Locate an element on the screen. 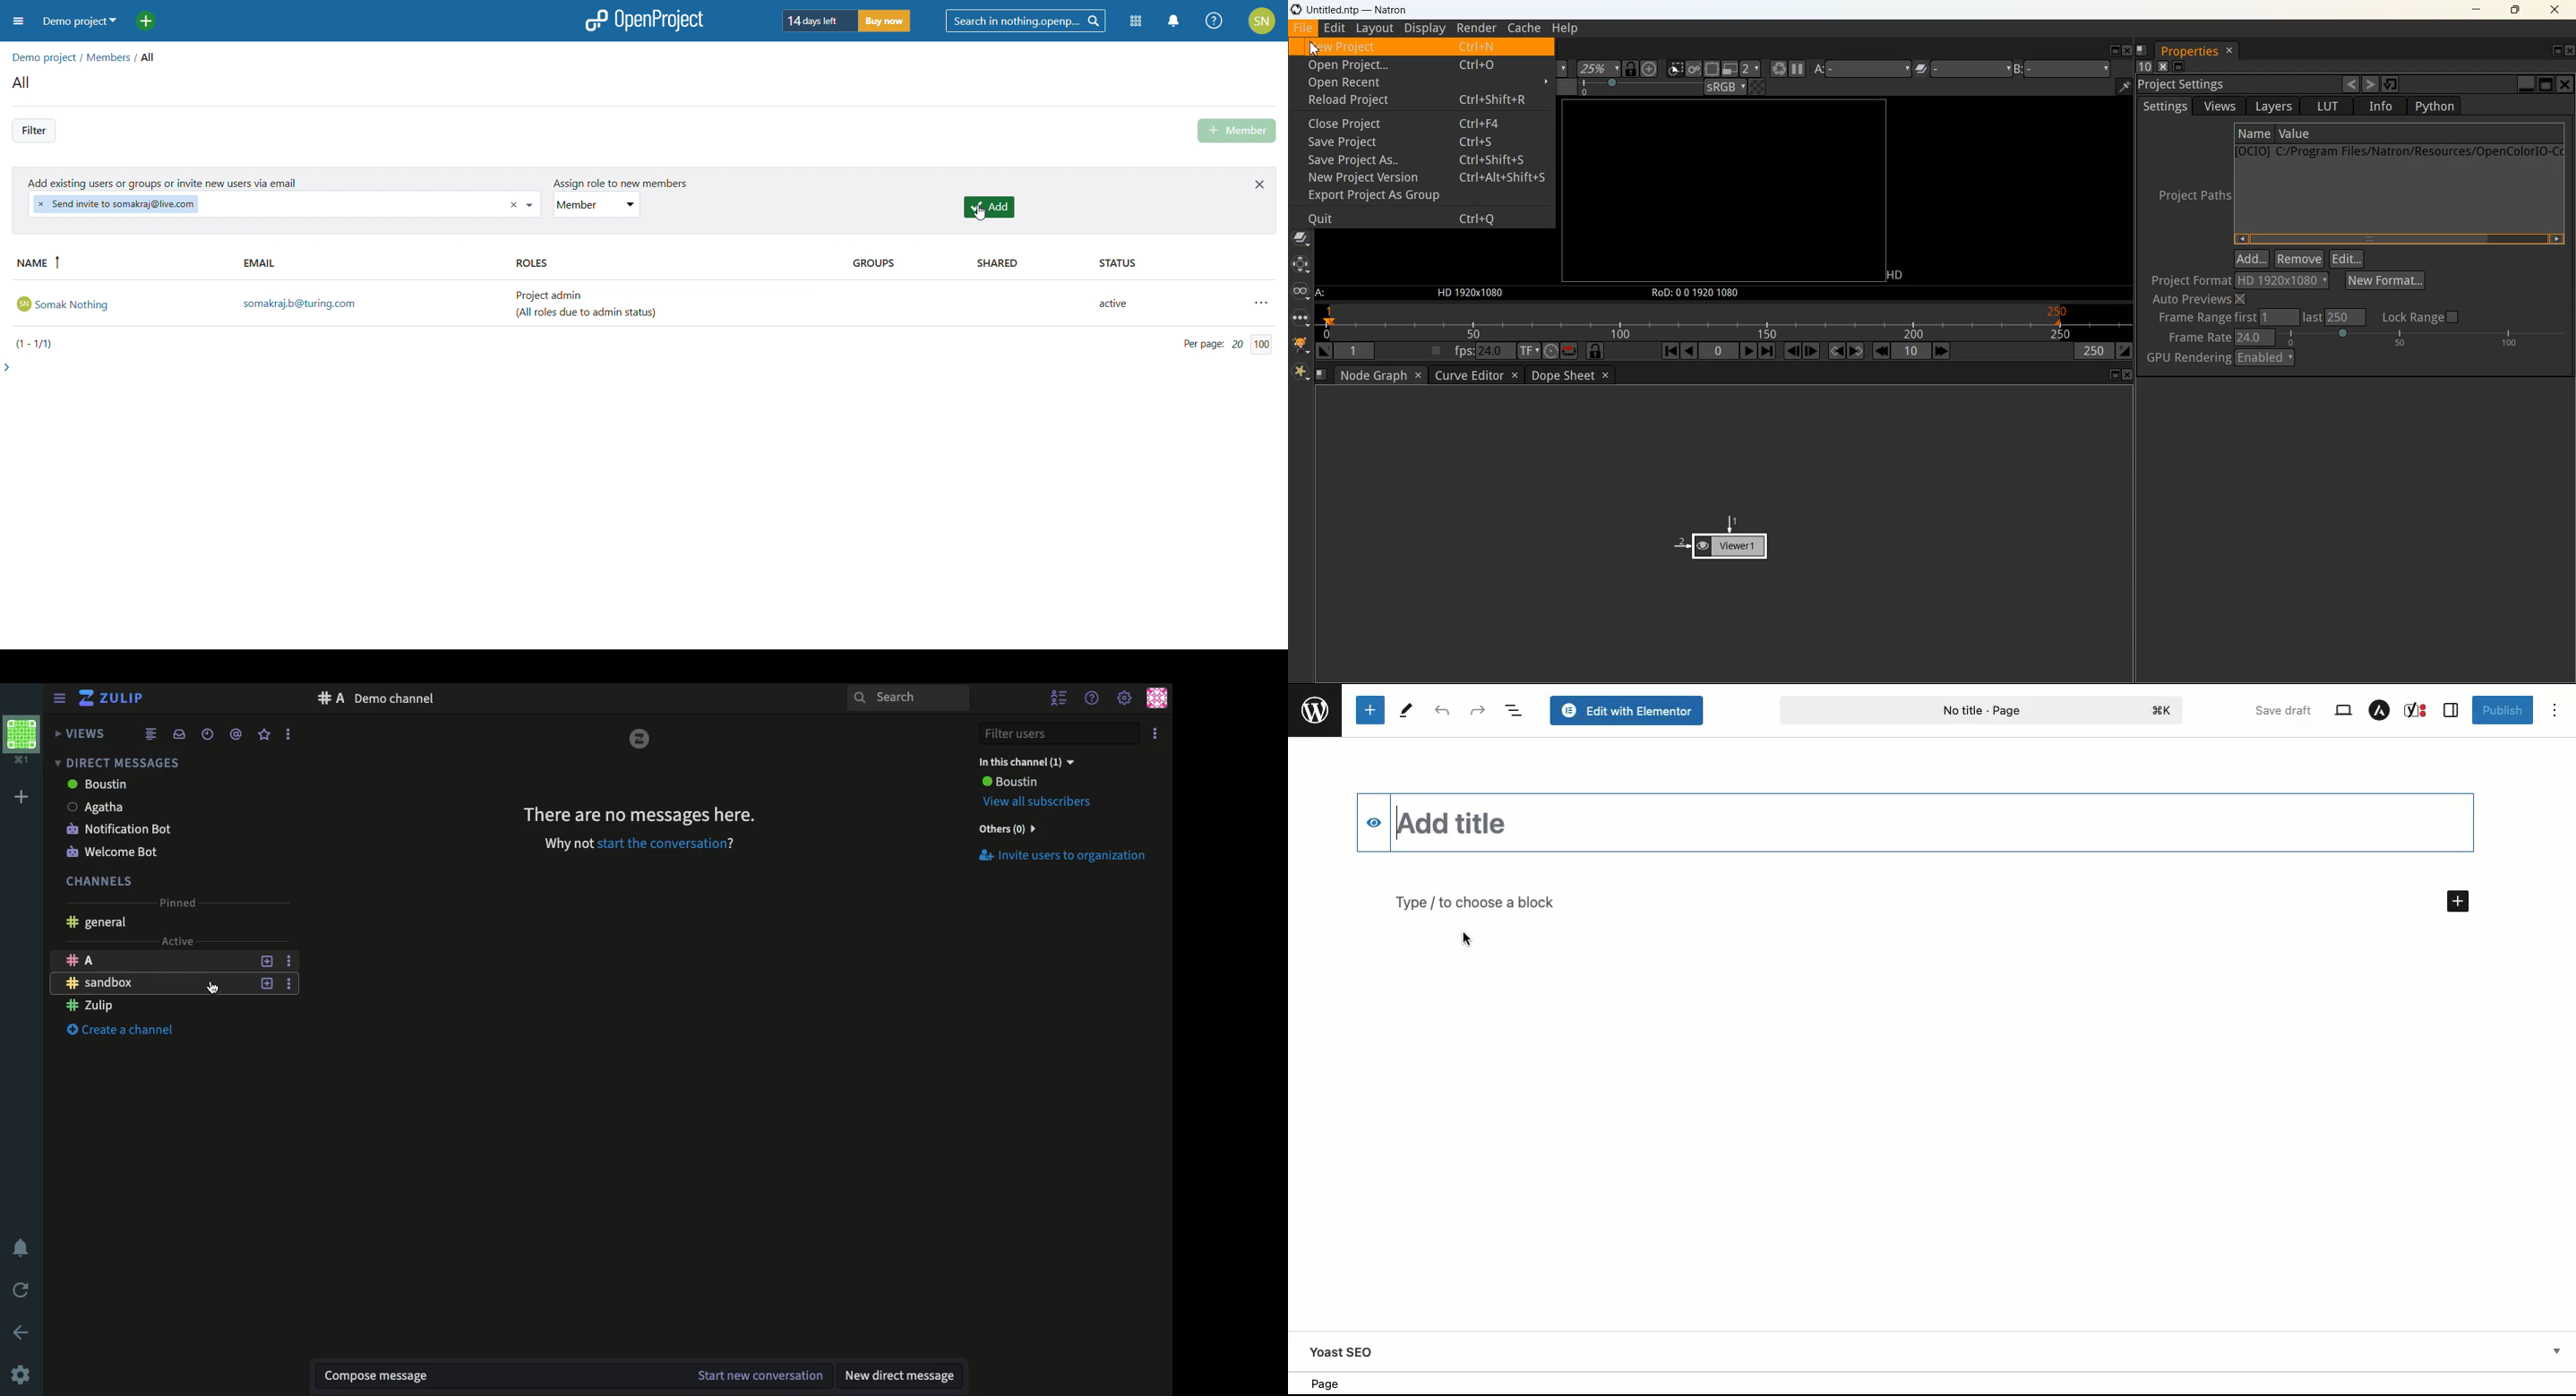 Image resolution: width=2576 pixels, height=1400 pixels. Tools is located at coordinates (1404, 710).